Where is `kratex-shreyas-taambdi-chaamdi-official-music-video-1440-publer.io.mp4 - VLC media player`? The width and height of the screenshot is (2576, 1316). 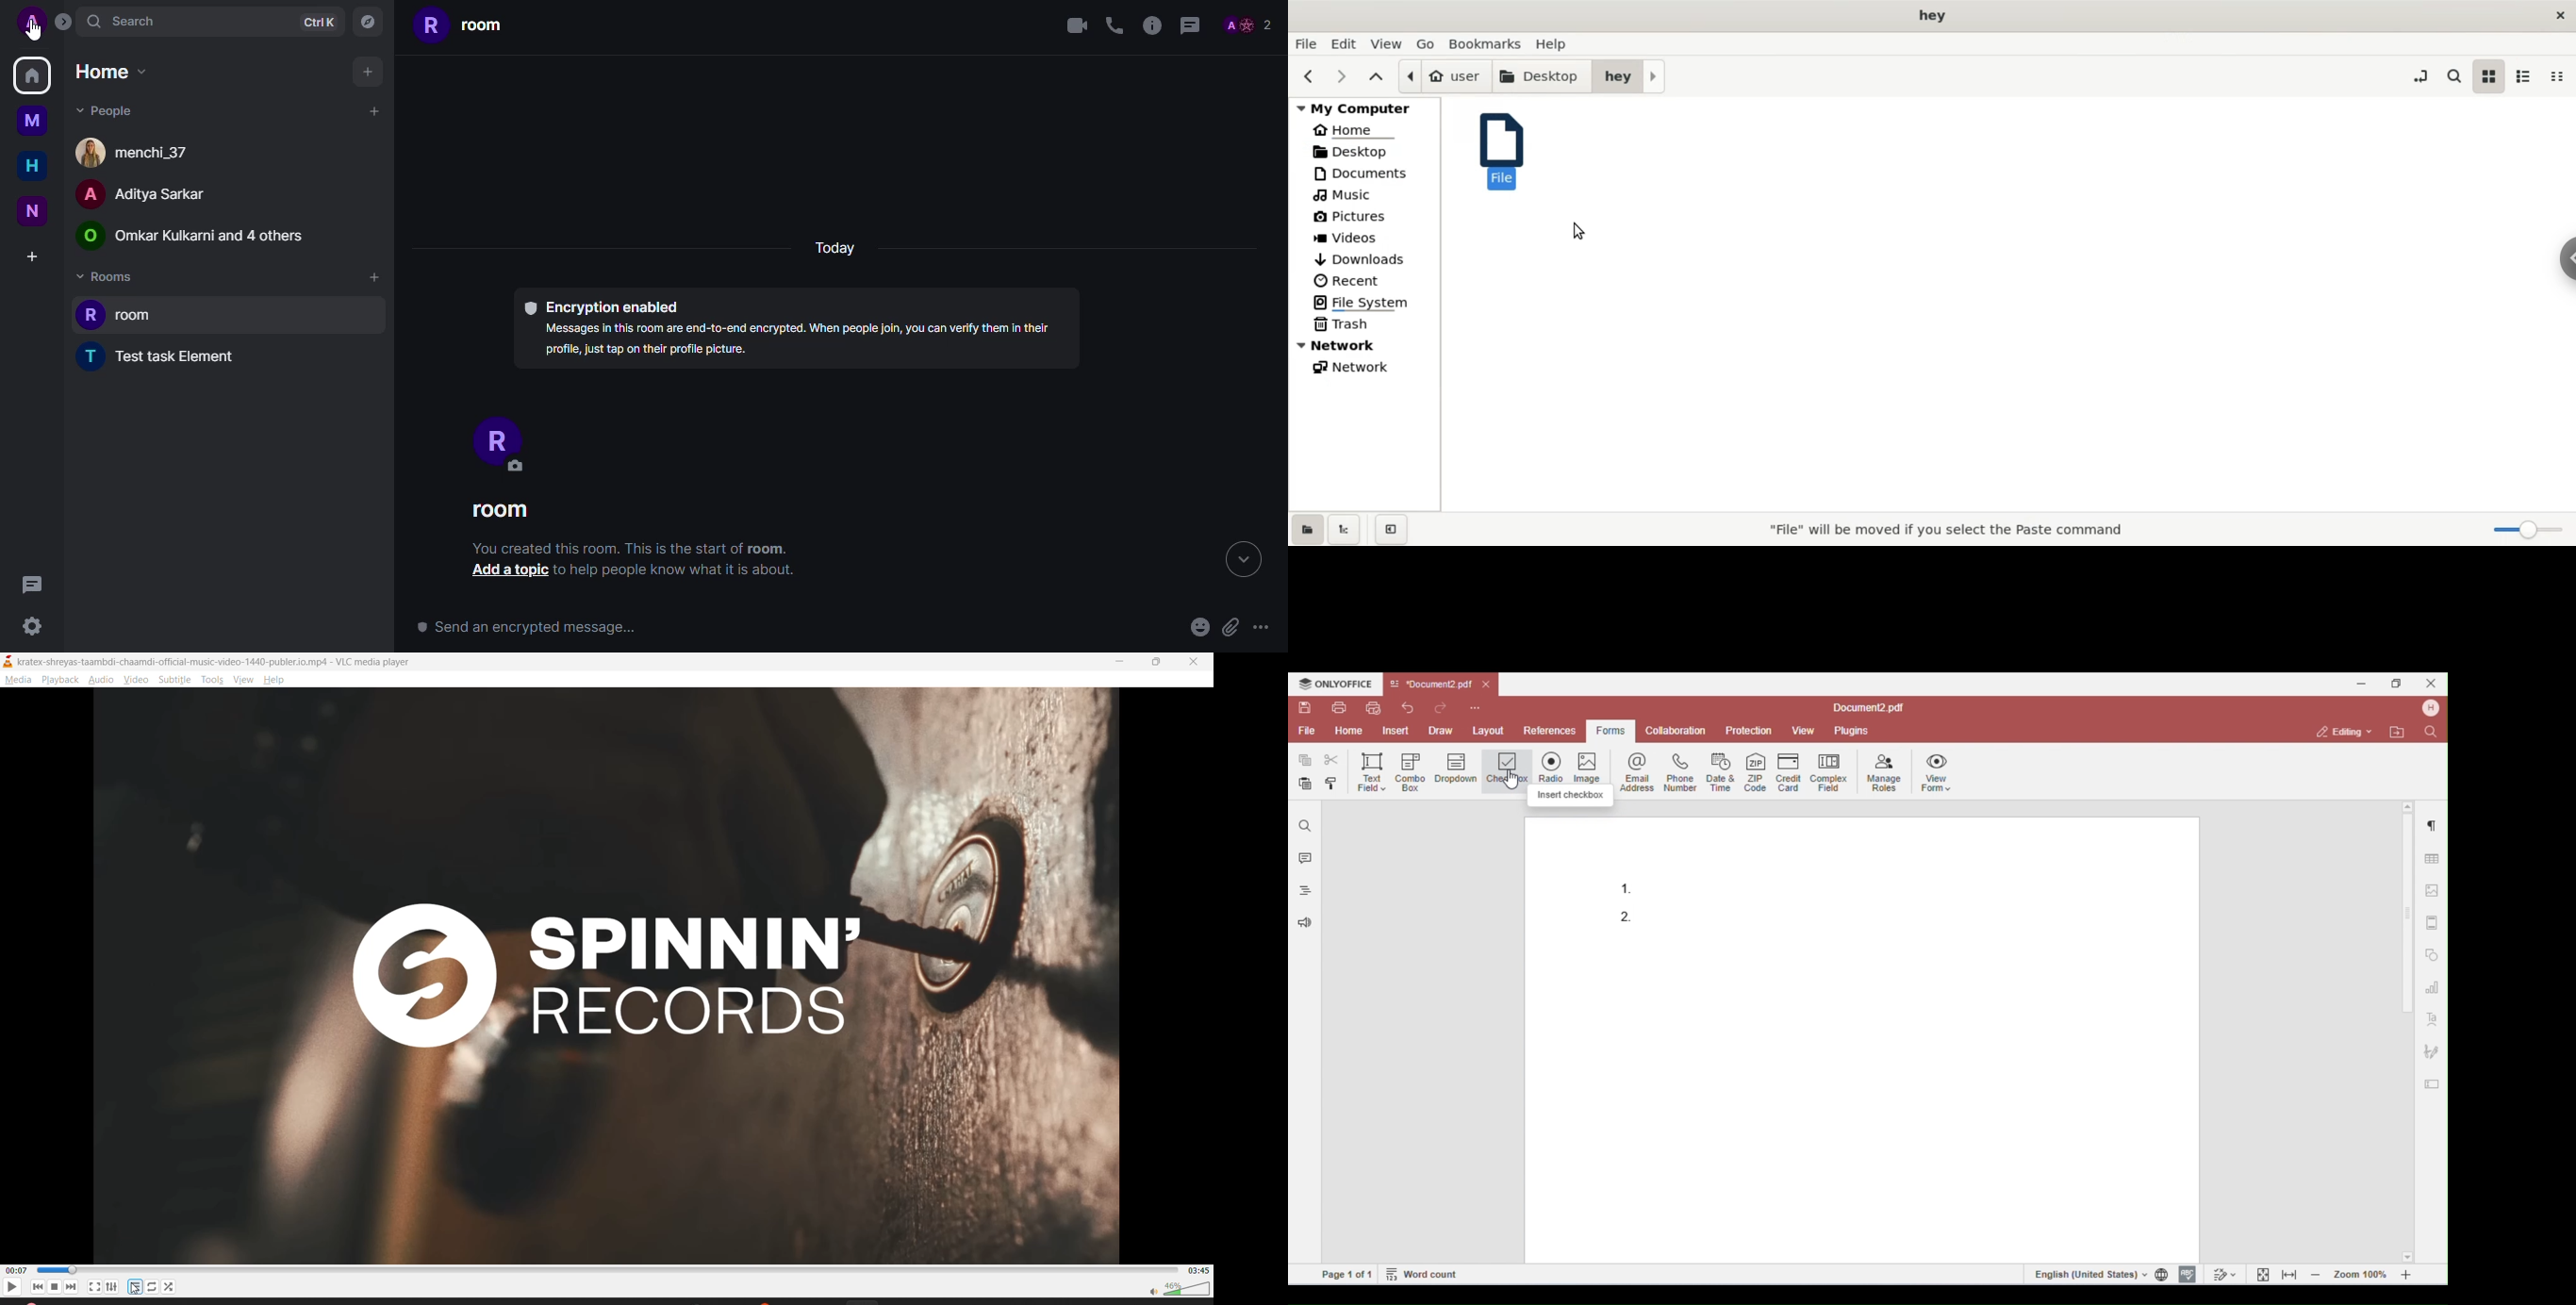
kratex-shreyas-taambdi-chaamdi-official-music-video-1440-publer.io.mp4 - VLC media player is located at coordinates (210, 661).